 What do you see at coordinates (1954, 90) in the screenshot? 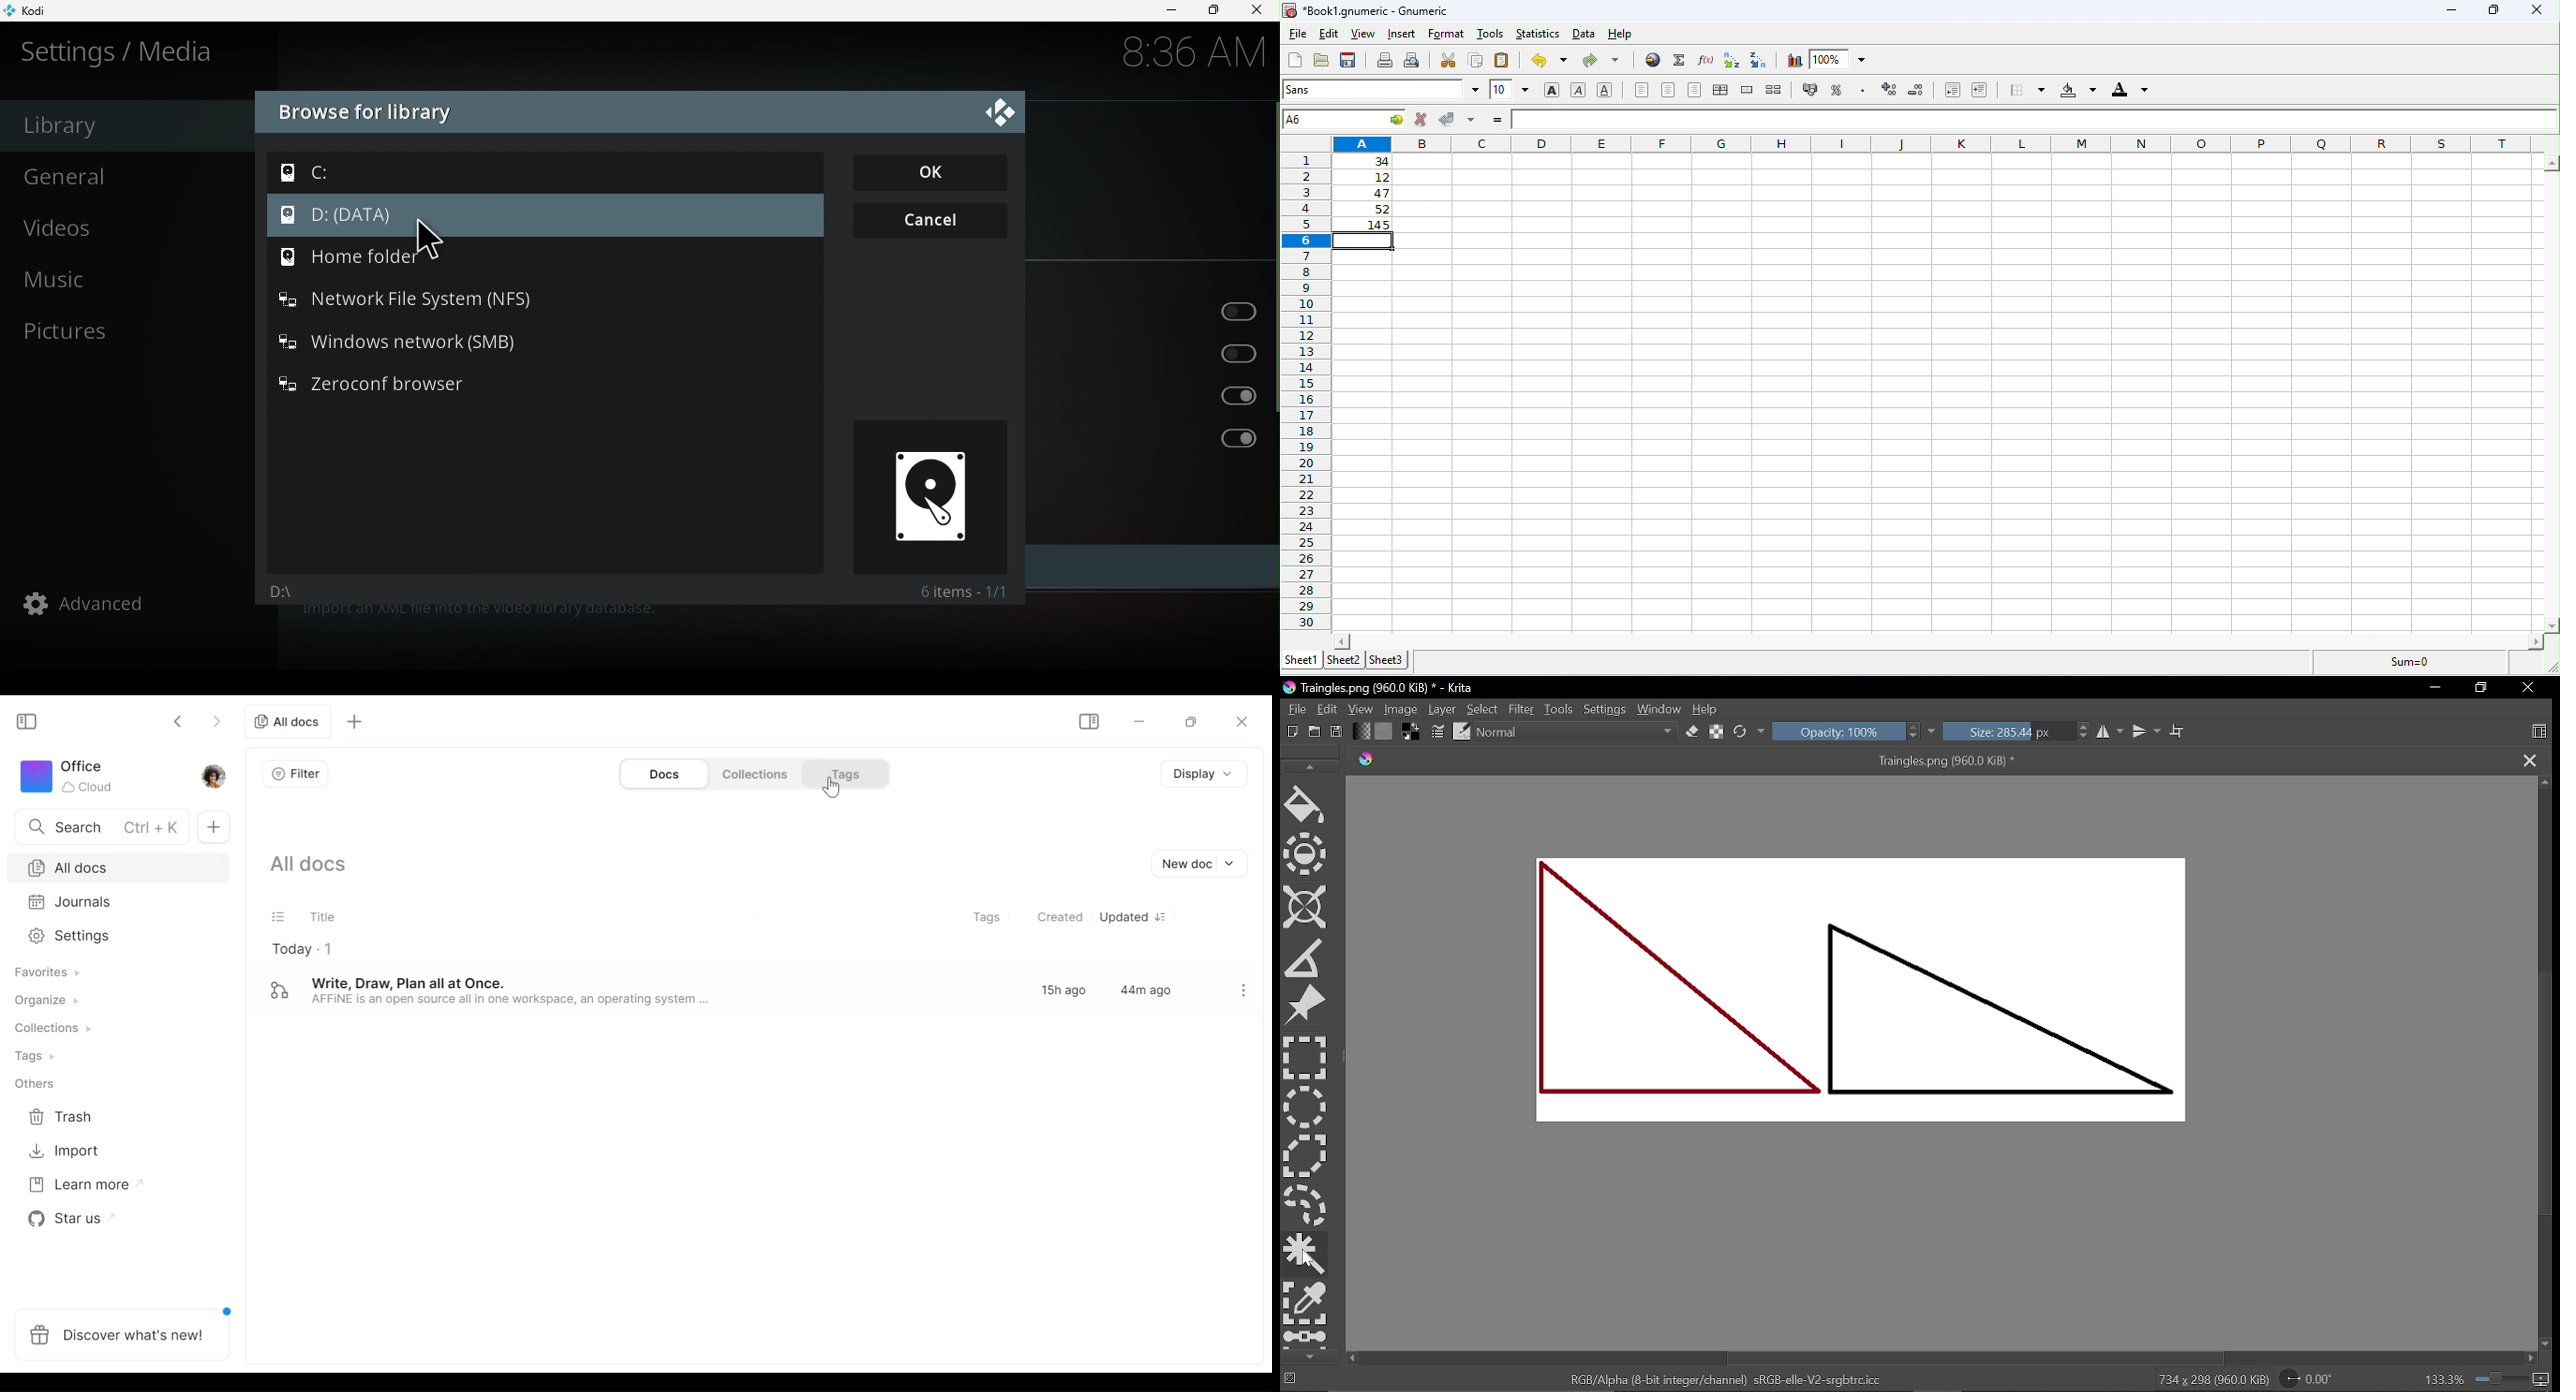
I see `decrease indent` at bounding box center [1954, 90].